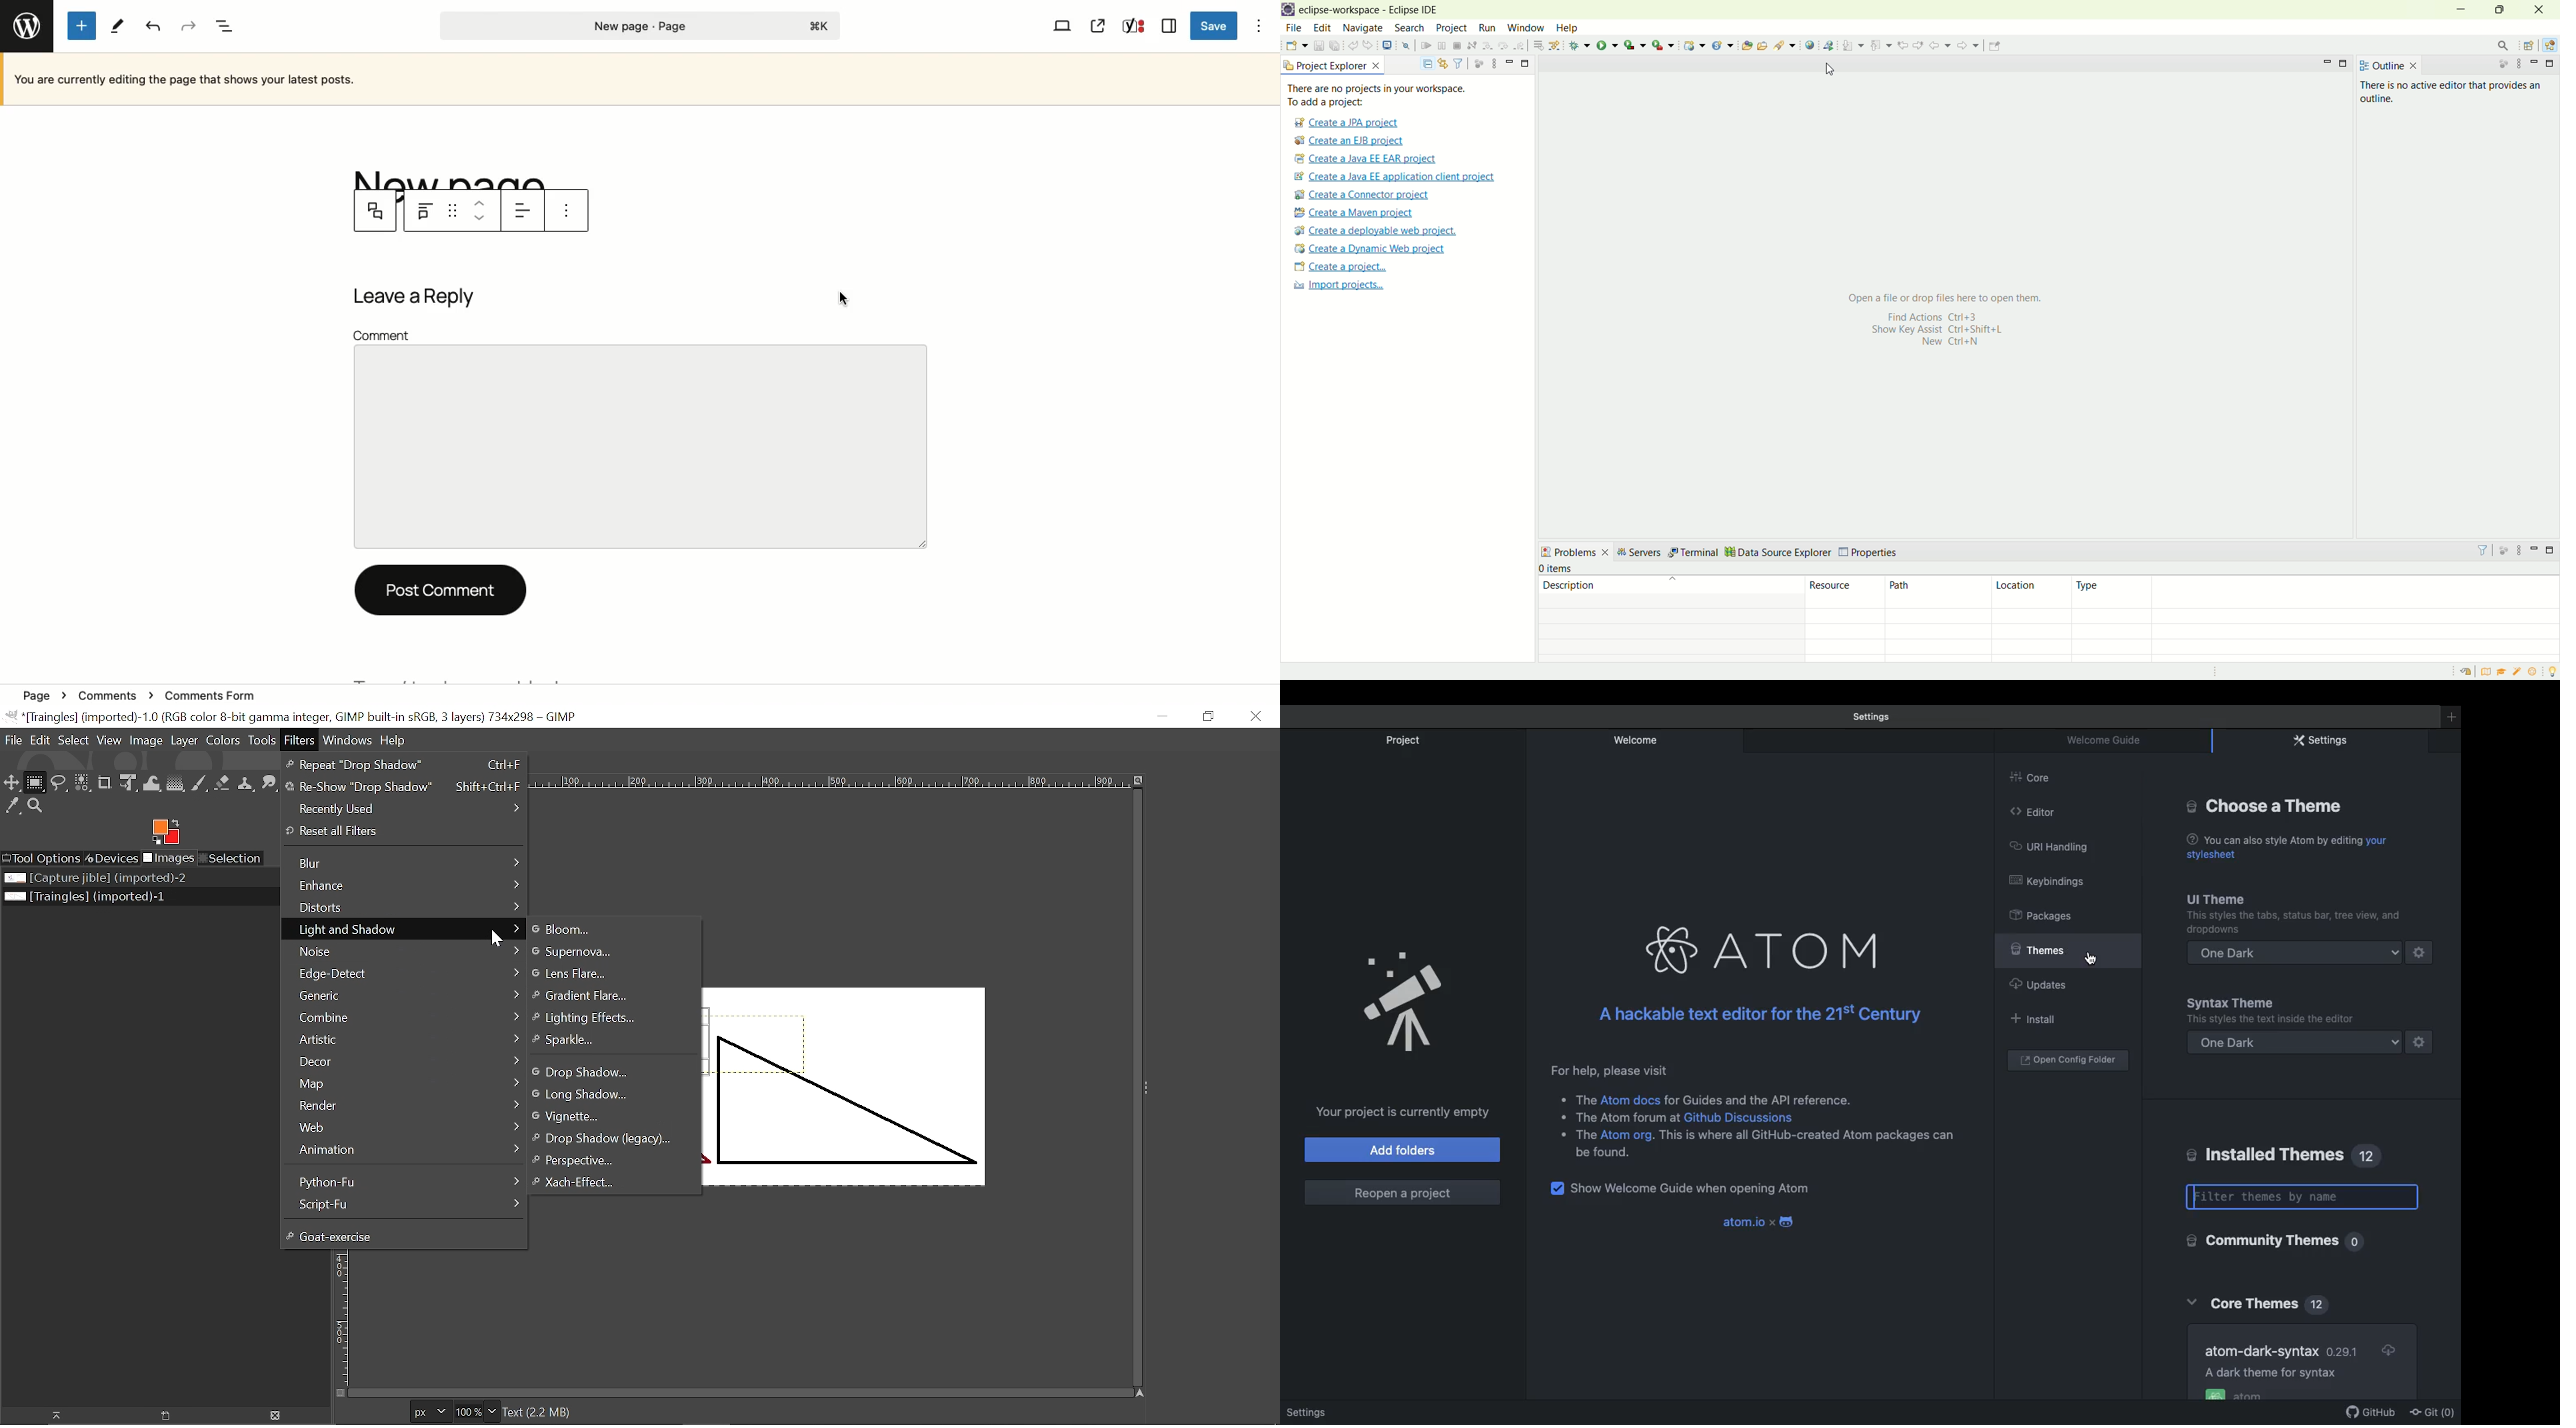 This screenshot has height=1428, width=2576. I want to click on problems, so click(1575, 551).